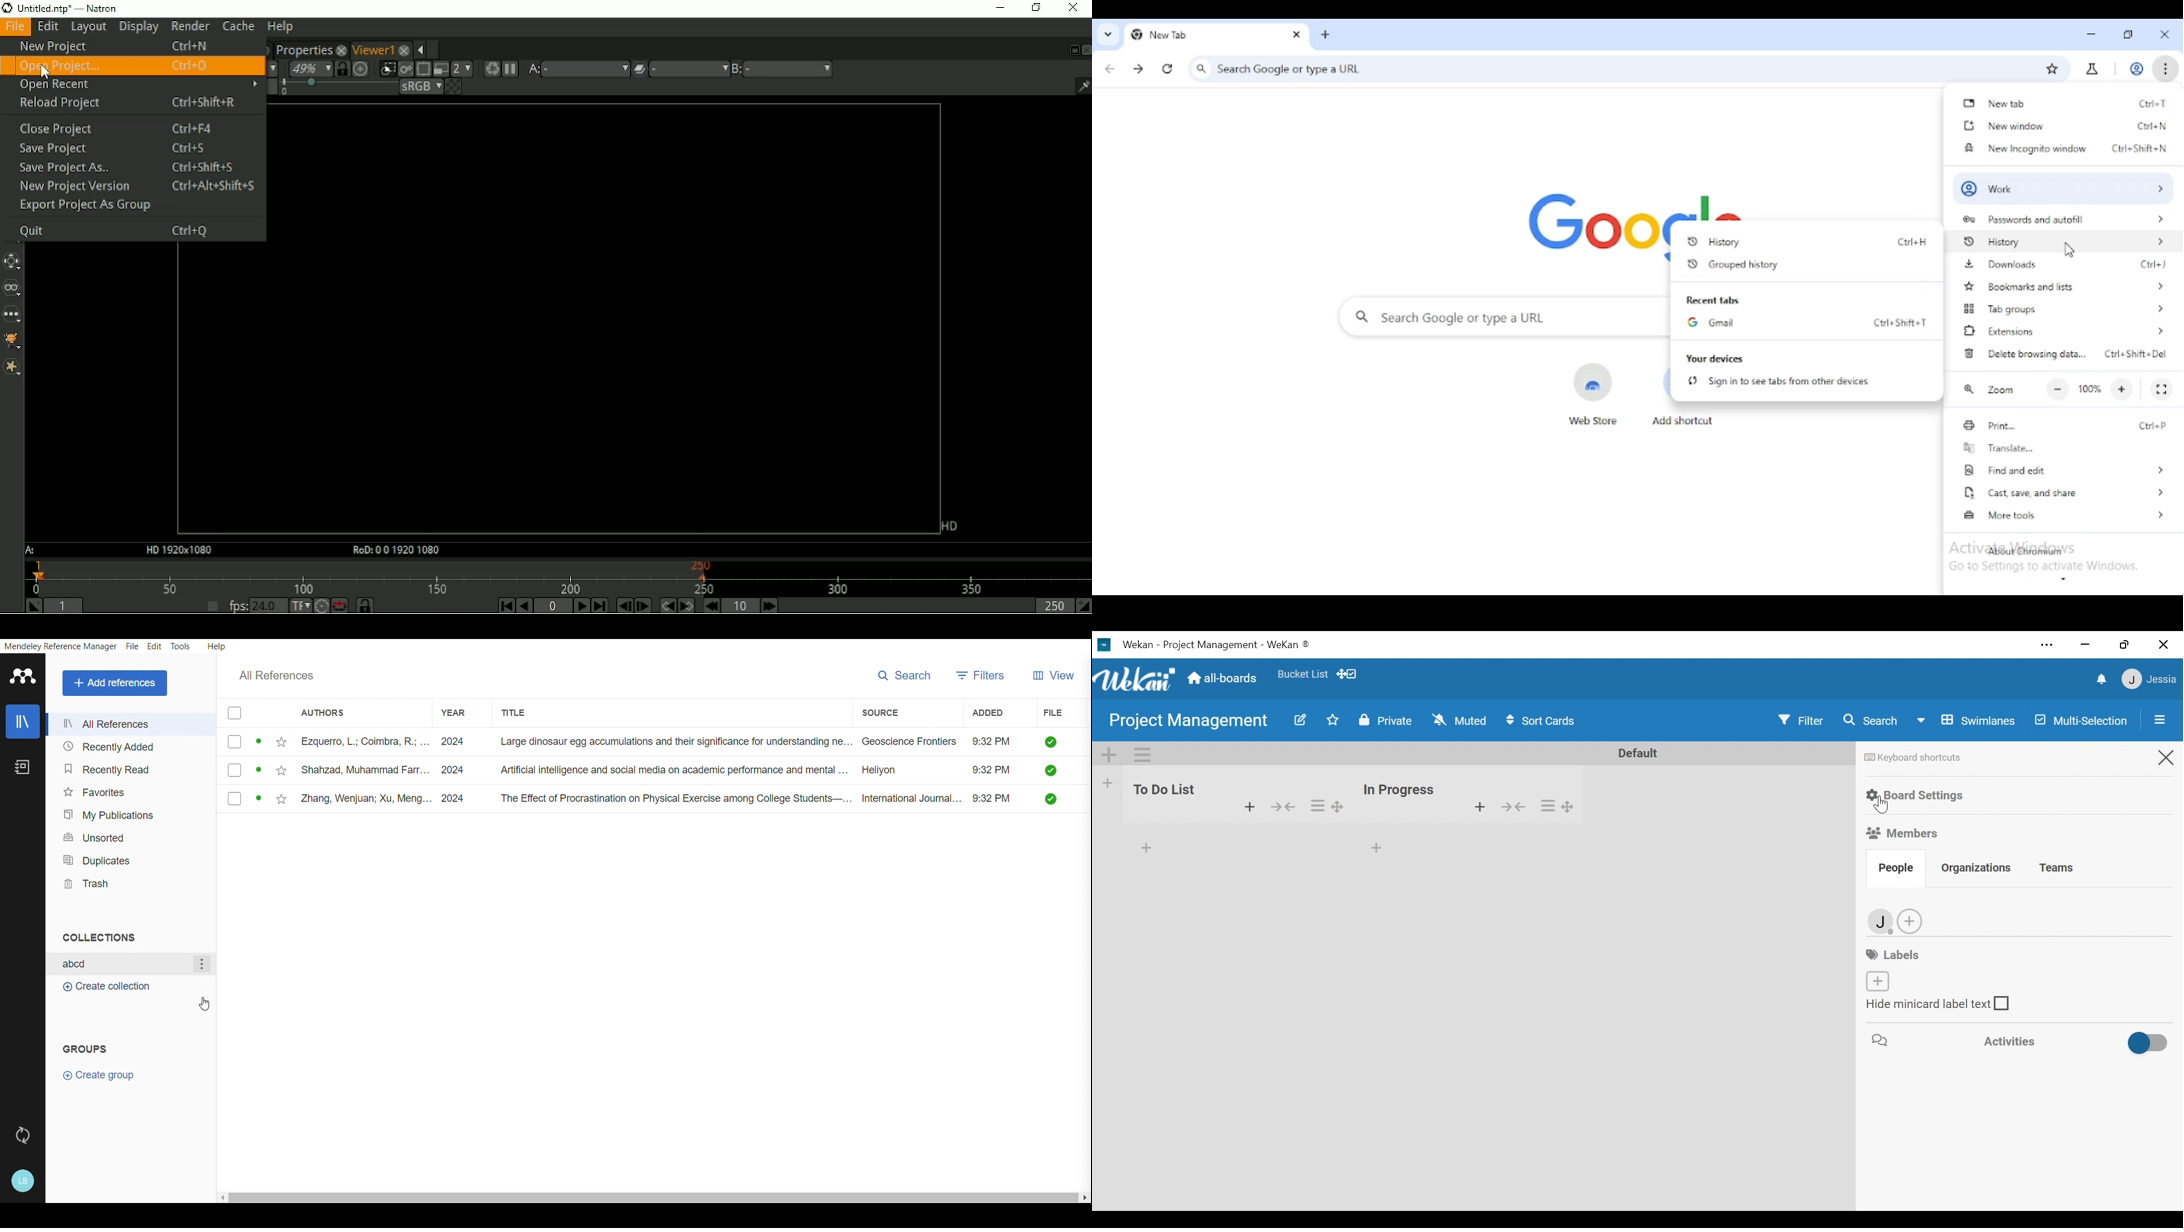 This screenshot has width=2184, height=1232. I want to click on grouped history, so click(1732, 264).